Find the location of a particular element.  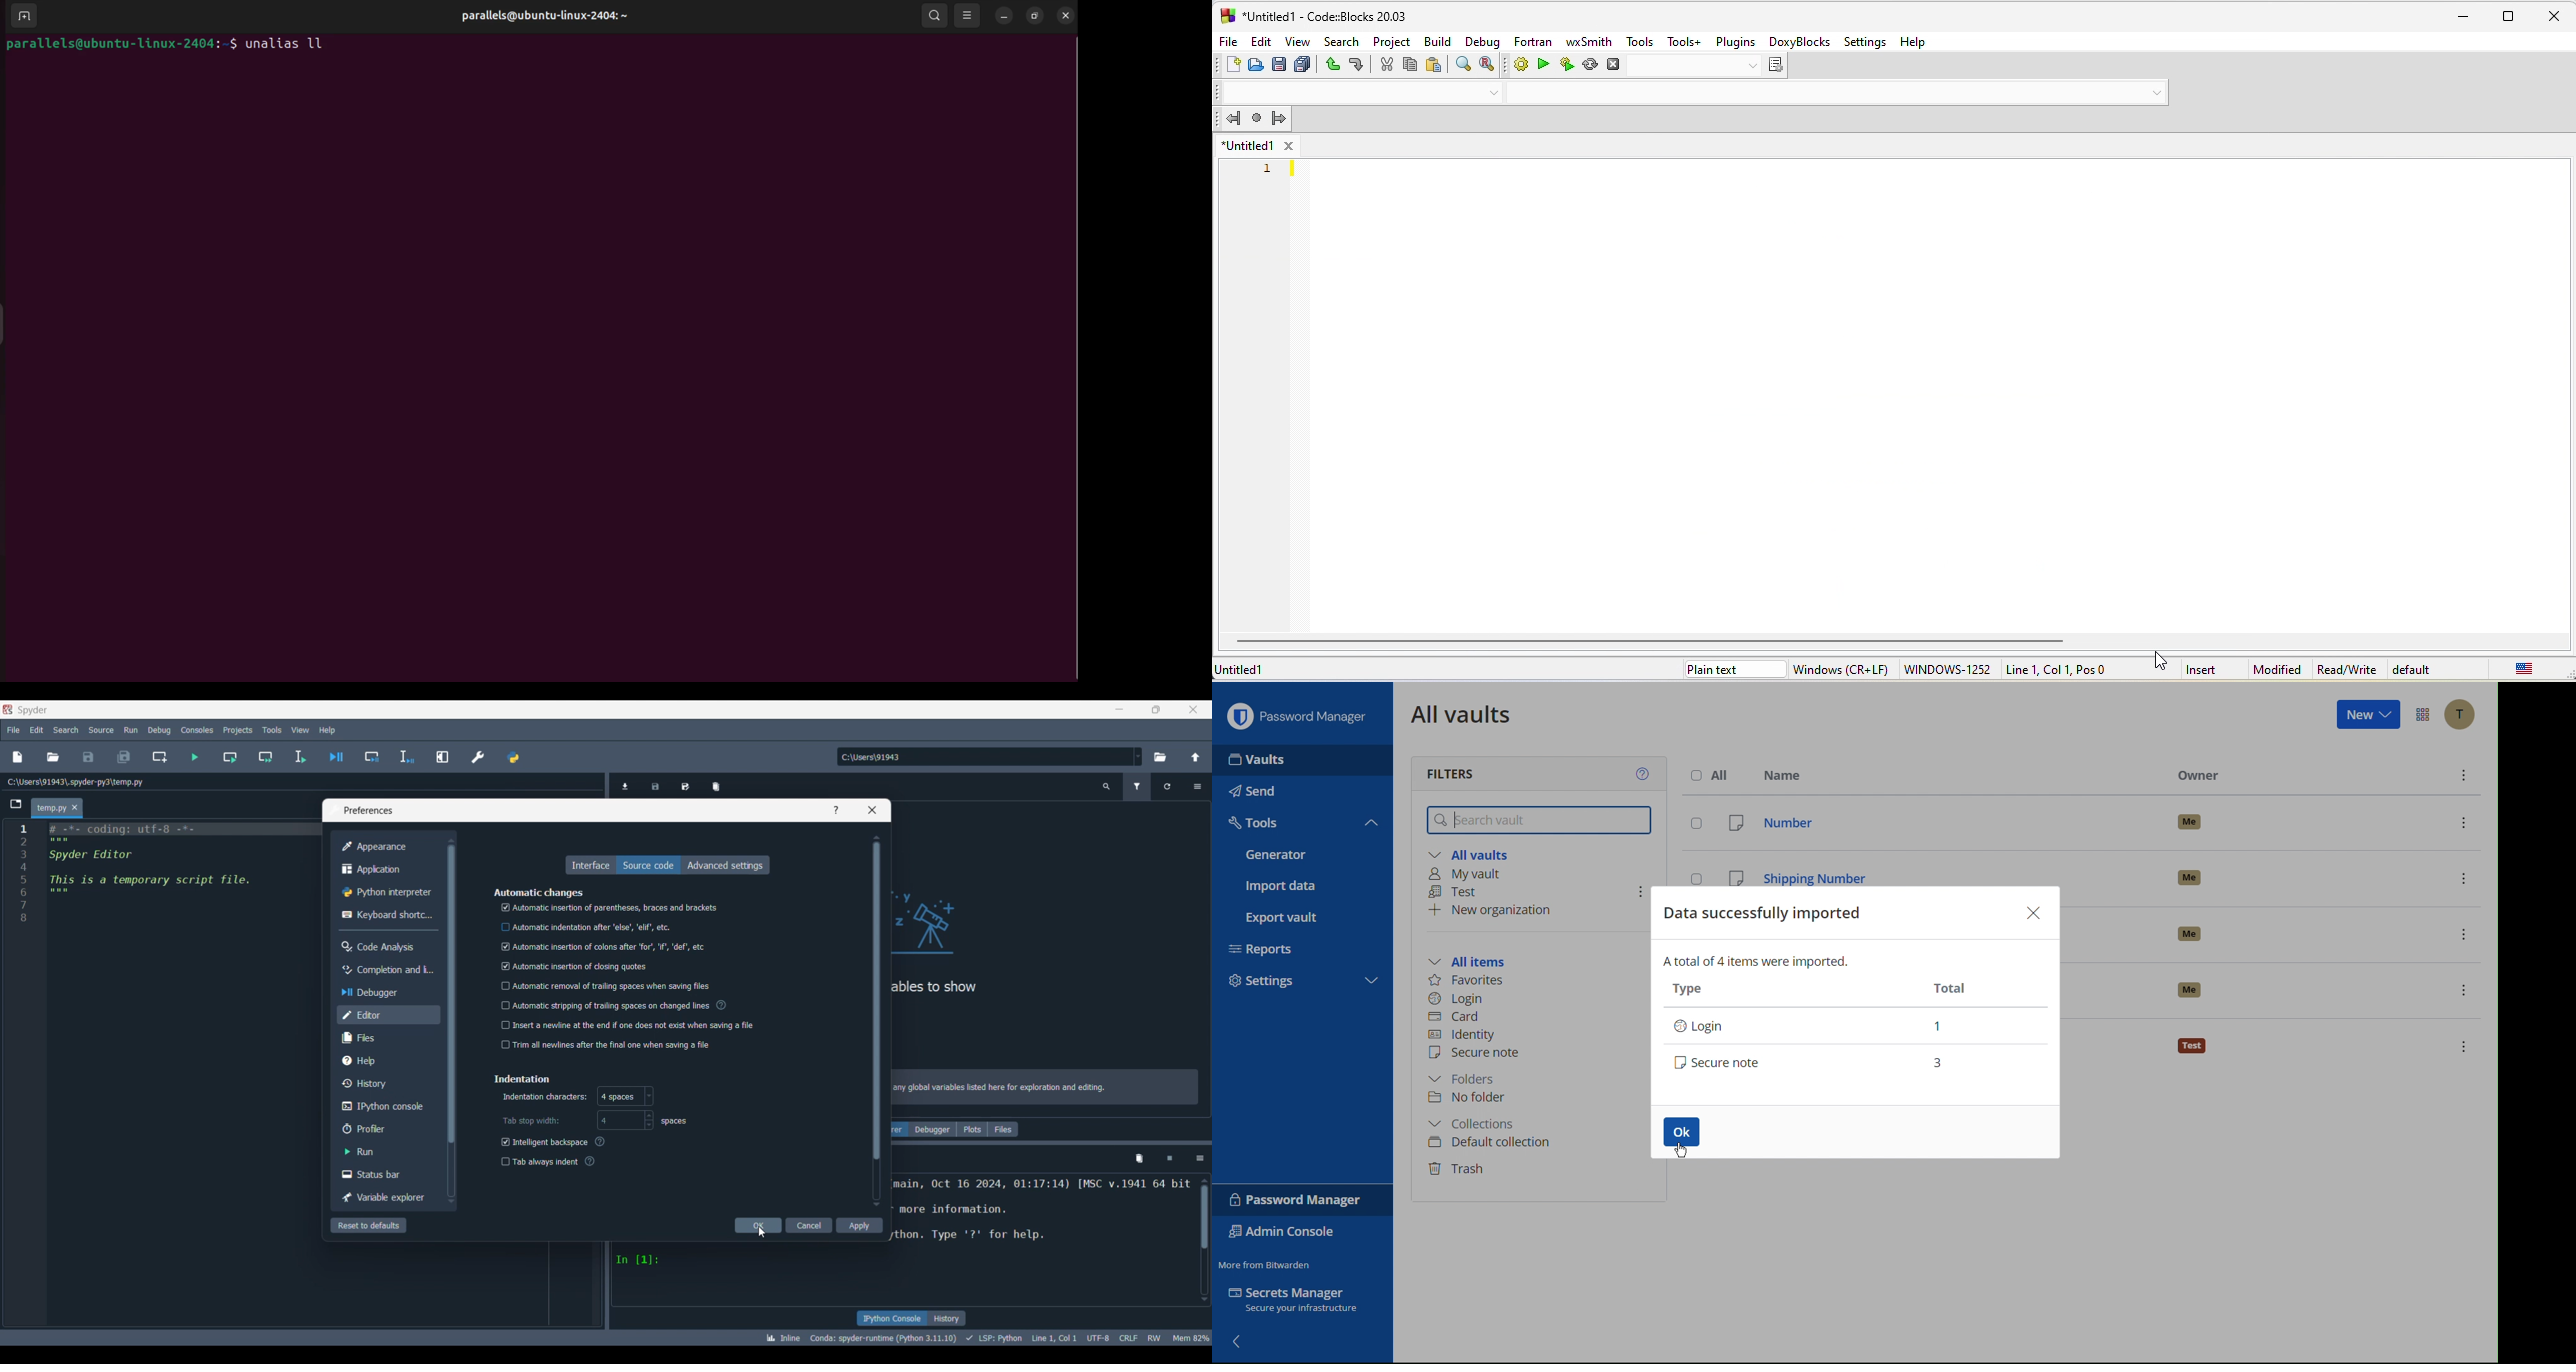

Remove all variables from namespace is located at coordinates (1139, 1159).